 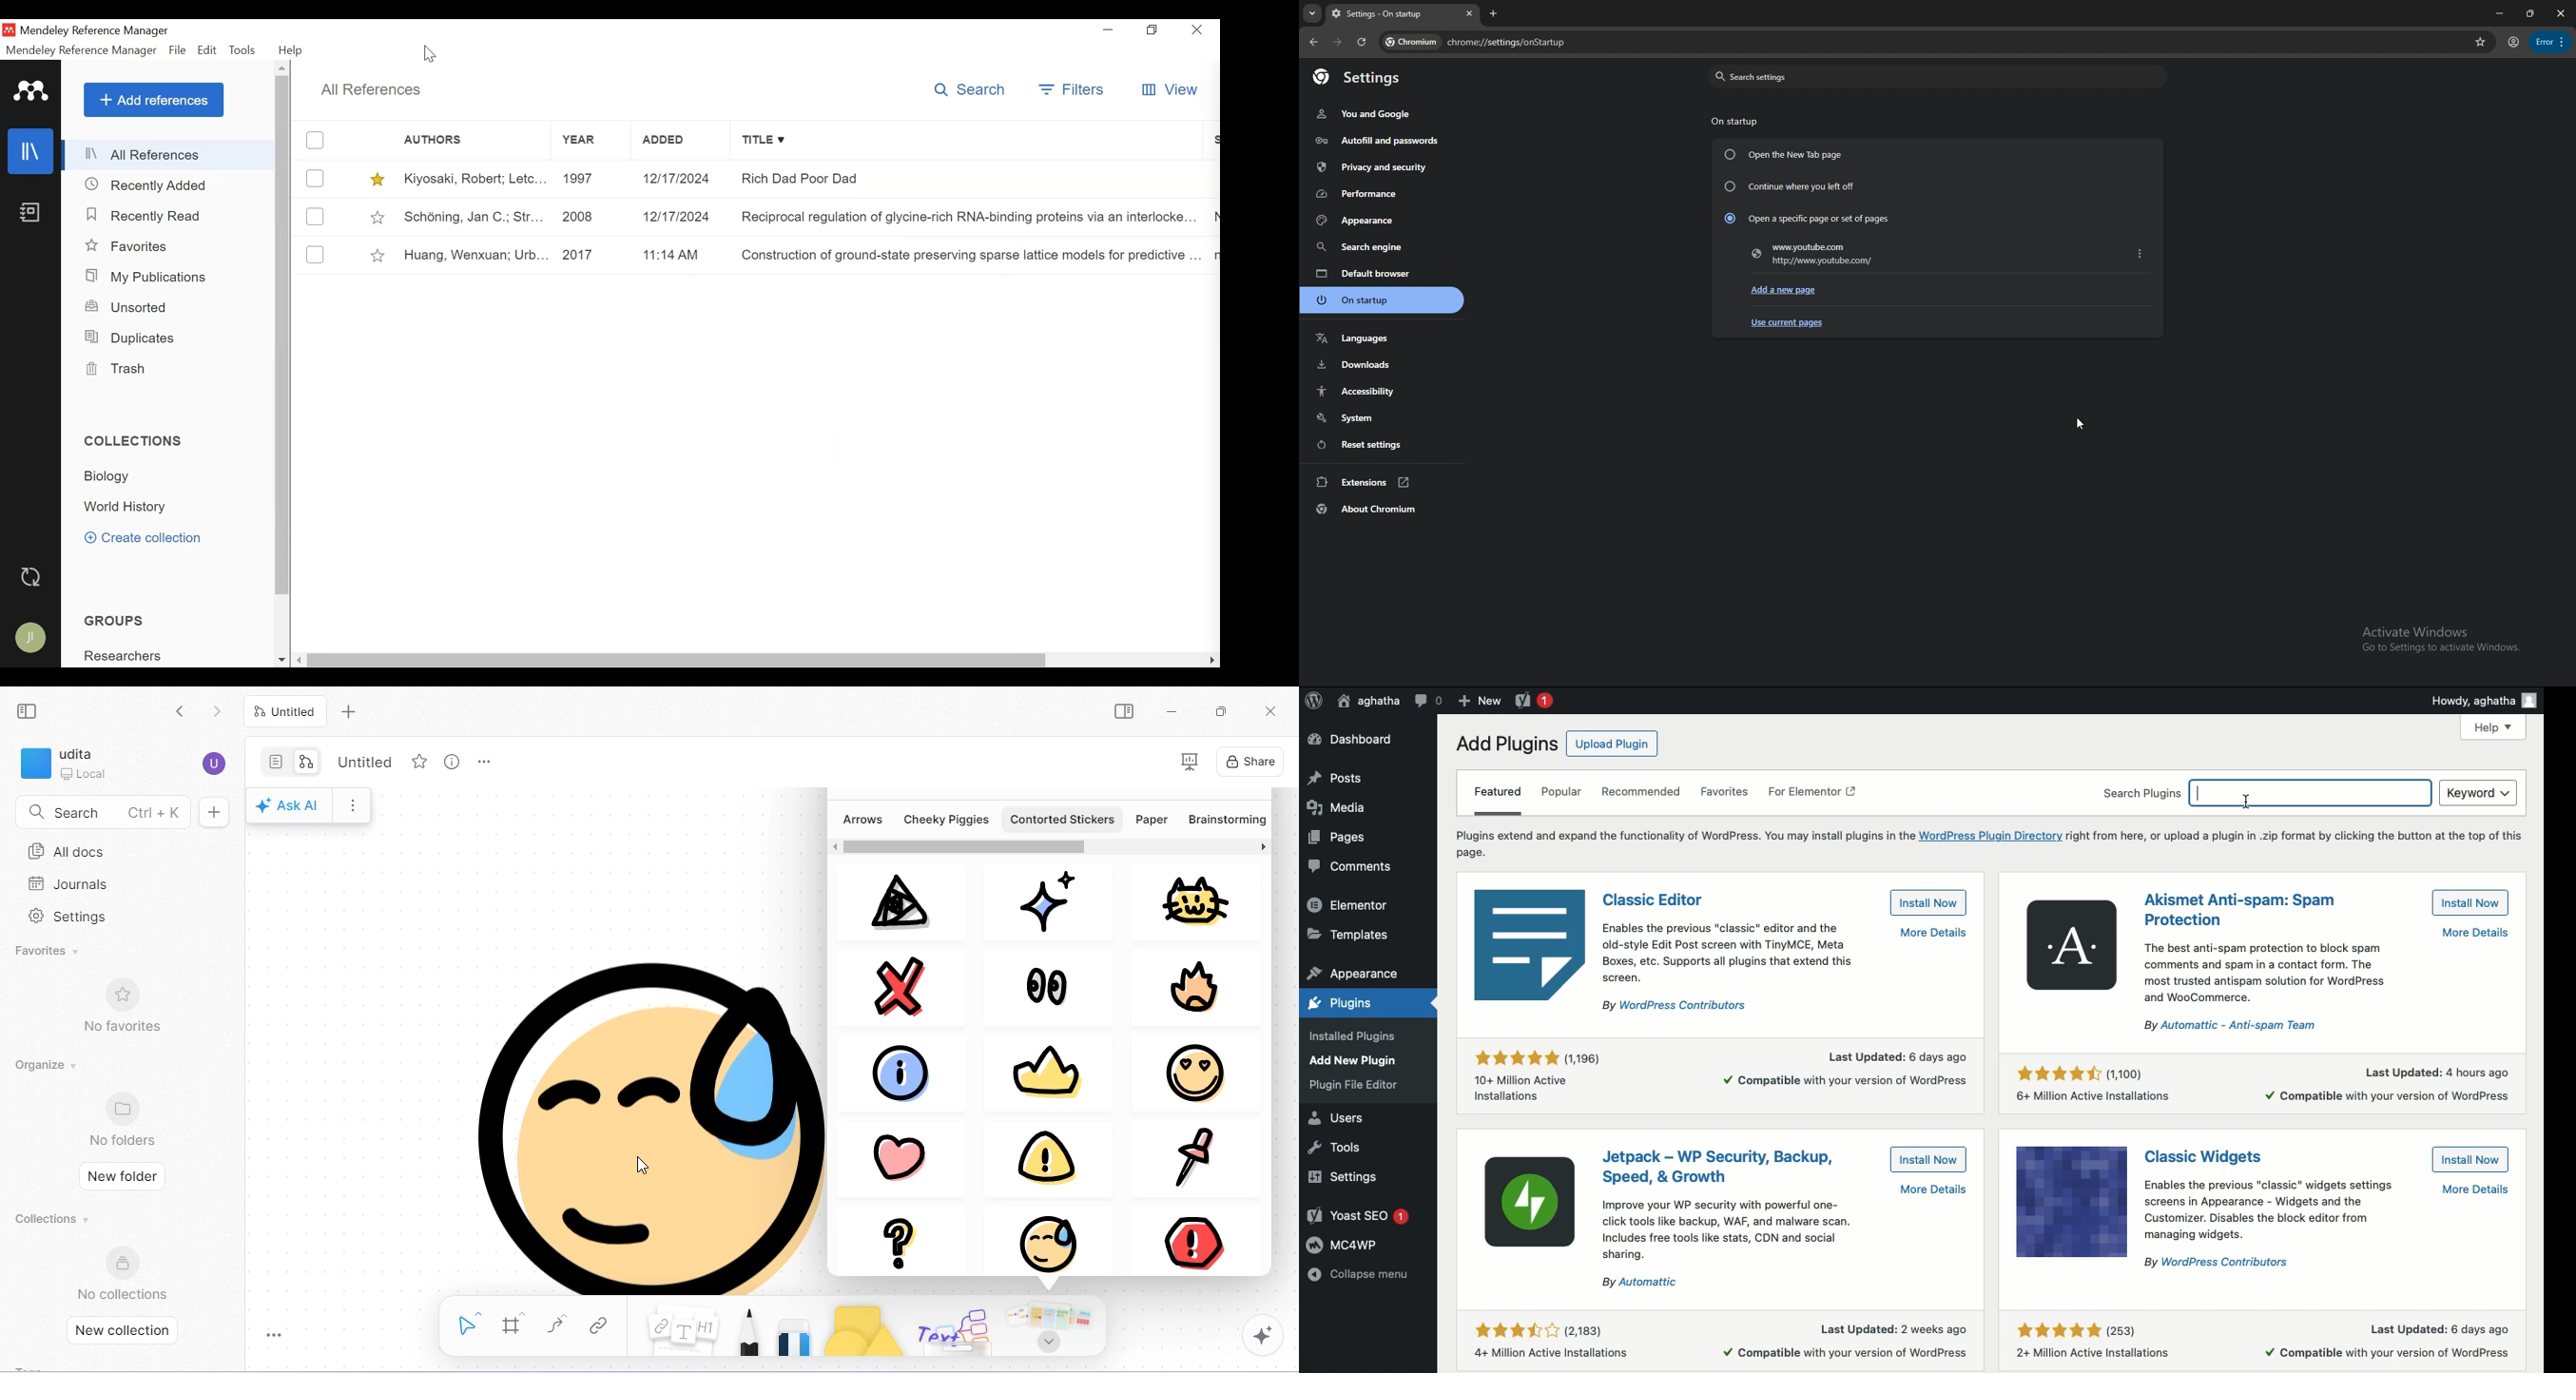 What do you see at coordinates (1210, 660) in the screenshot?
I see `Scroll Right` at bounding box center [1210, 660].